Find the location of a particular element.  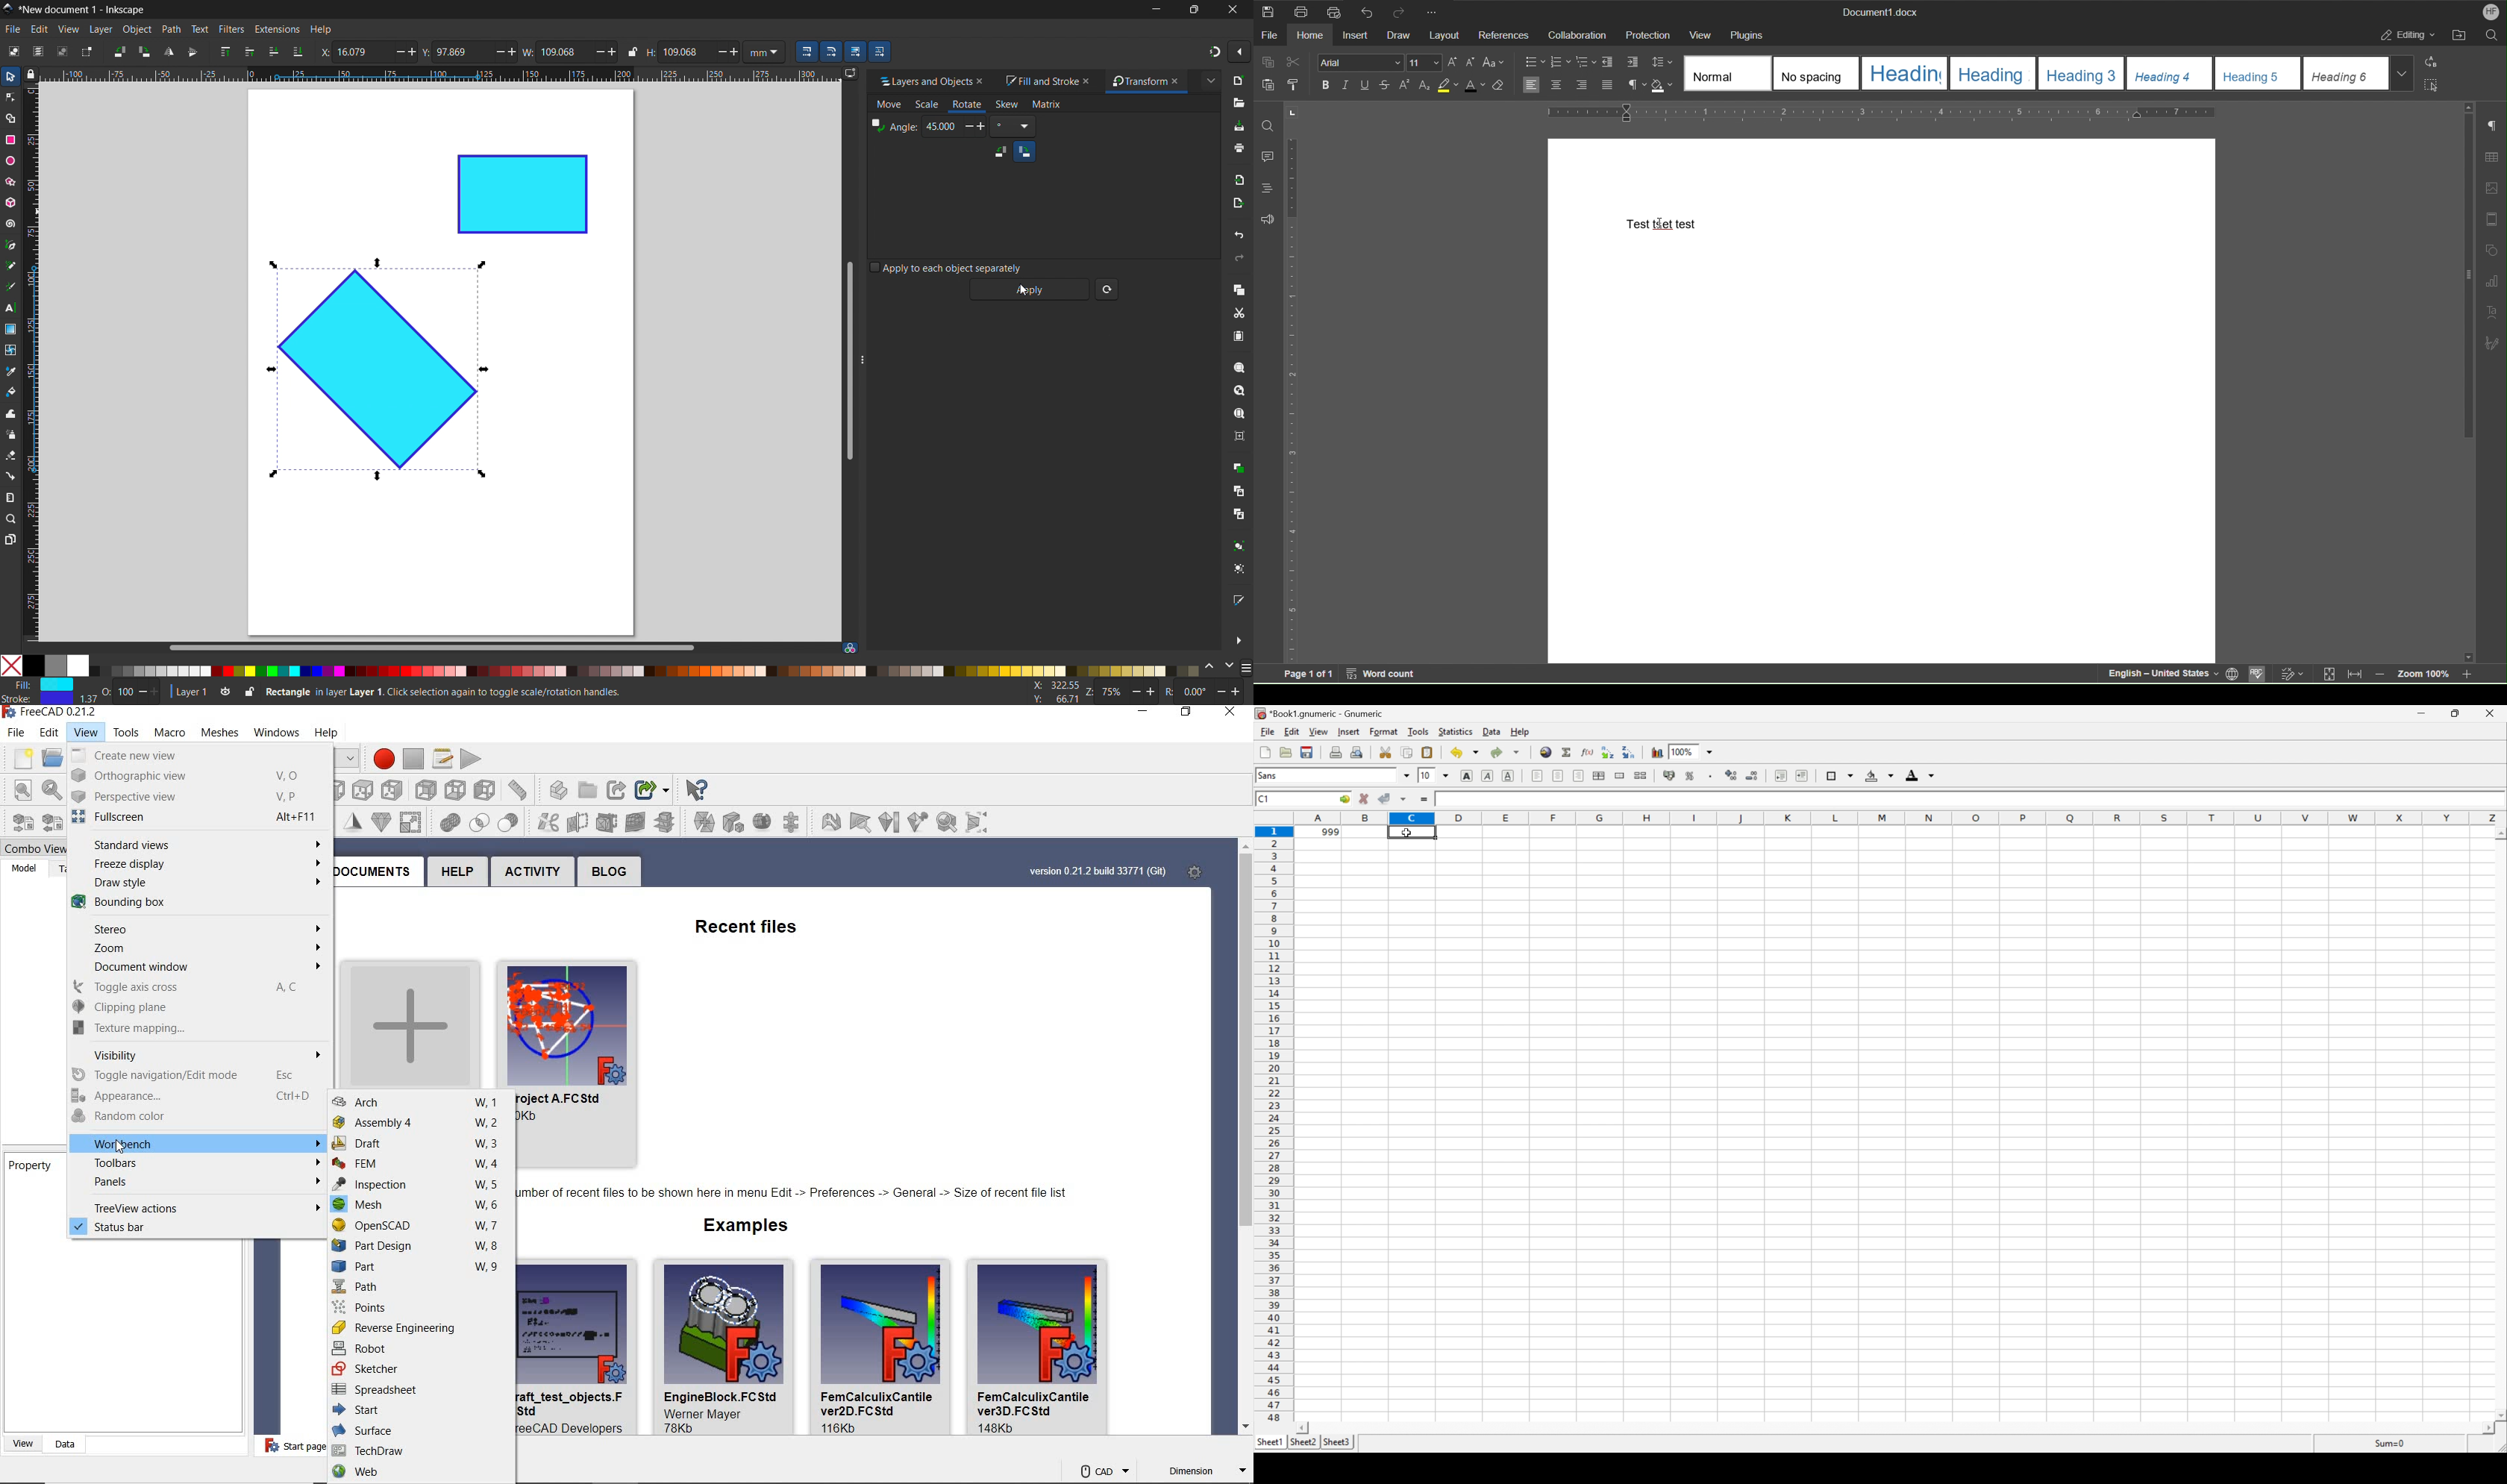

spreadsheet is located at coordinates (422, 1391).